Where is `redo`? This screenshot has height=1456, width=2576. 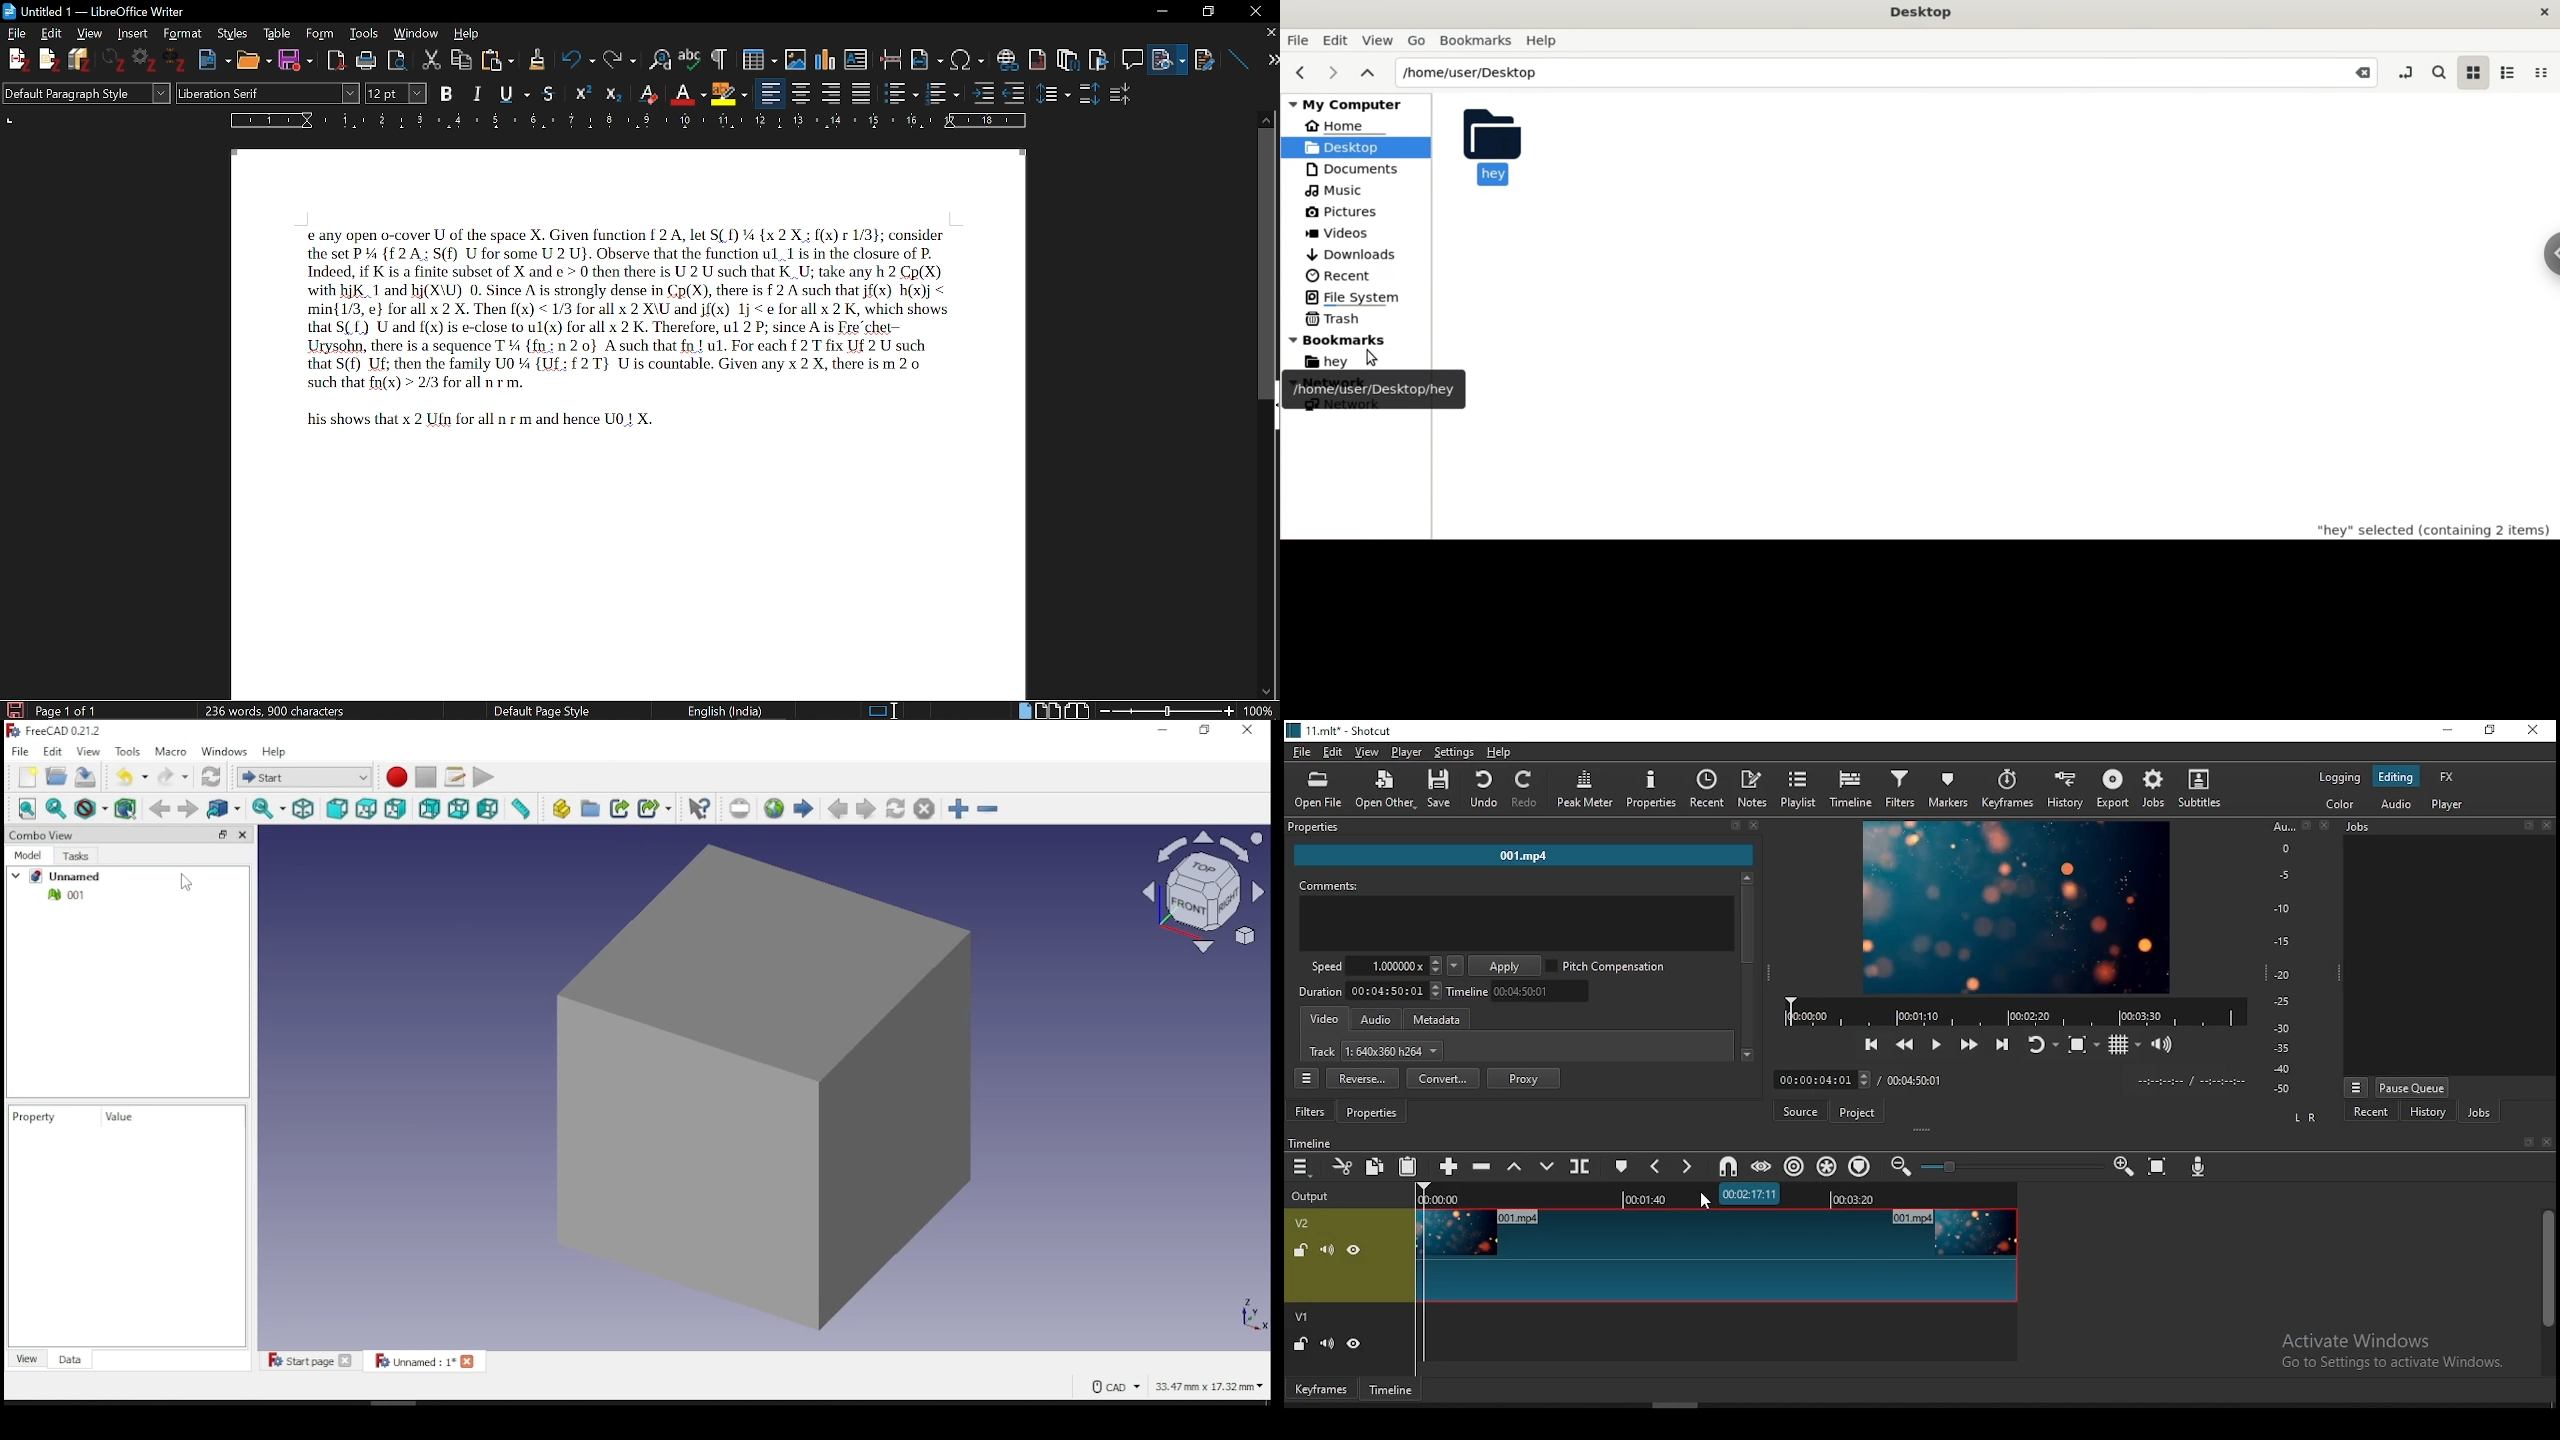
redo is located at coordinates (172, 776).